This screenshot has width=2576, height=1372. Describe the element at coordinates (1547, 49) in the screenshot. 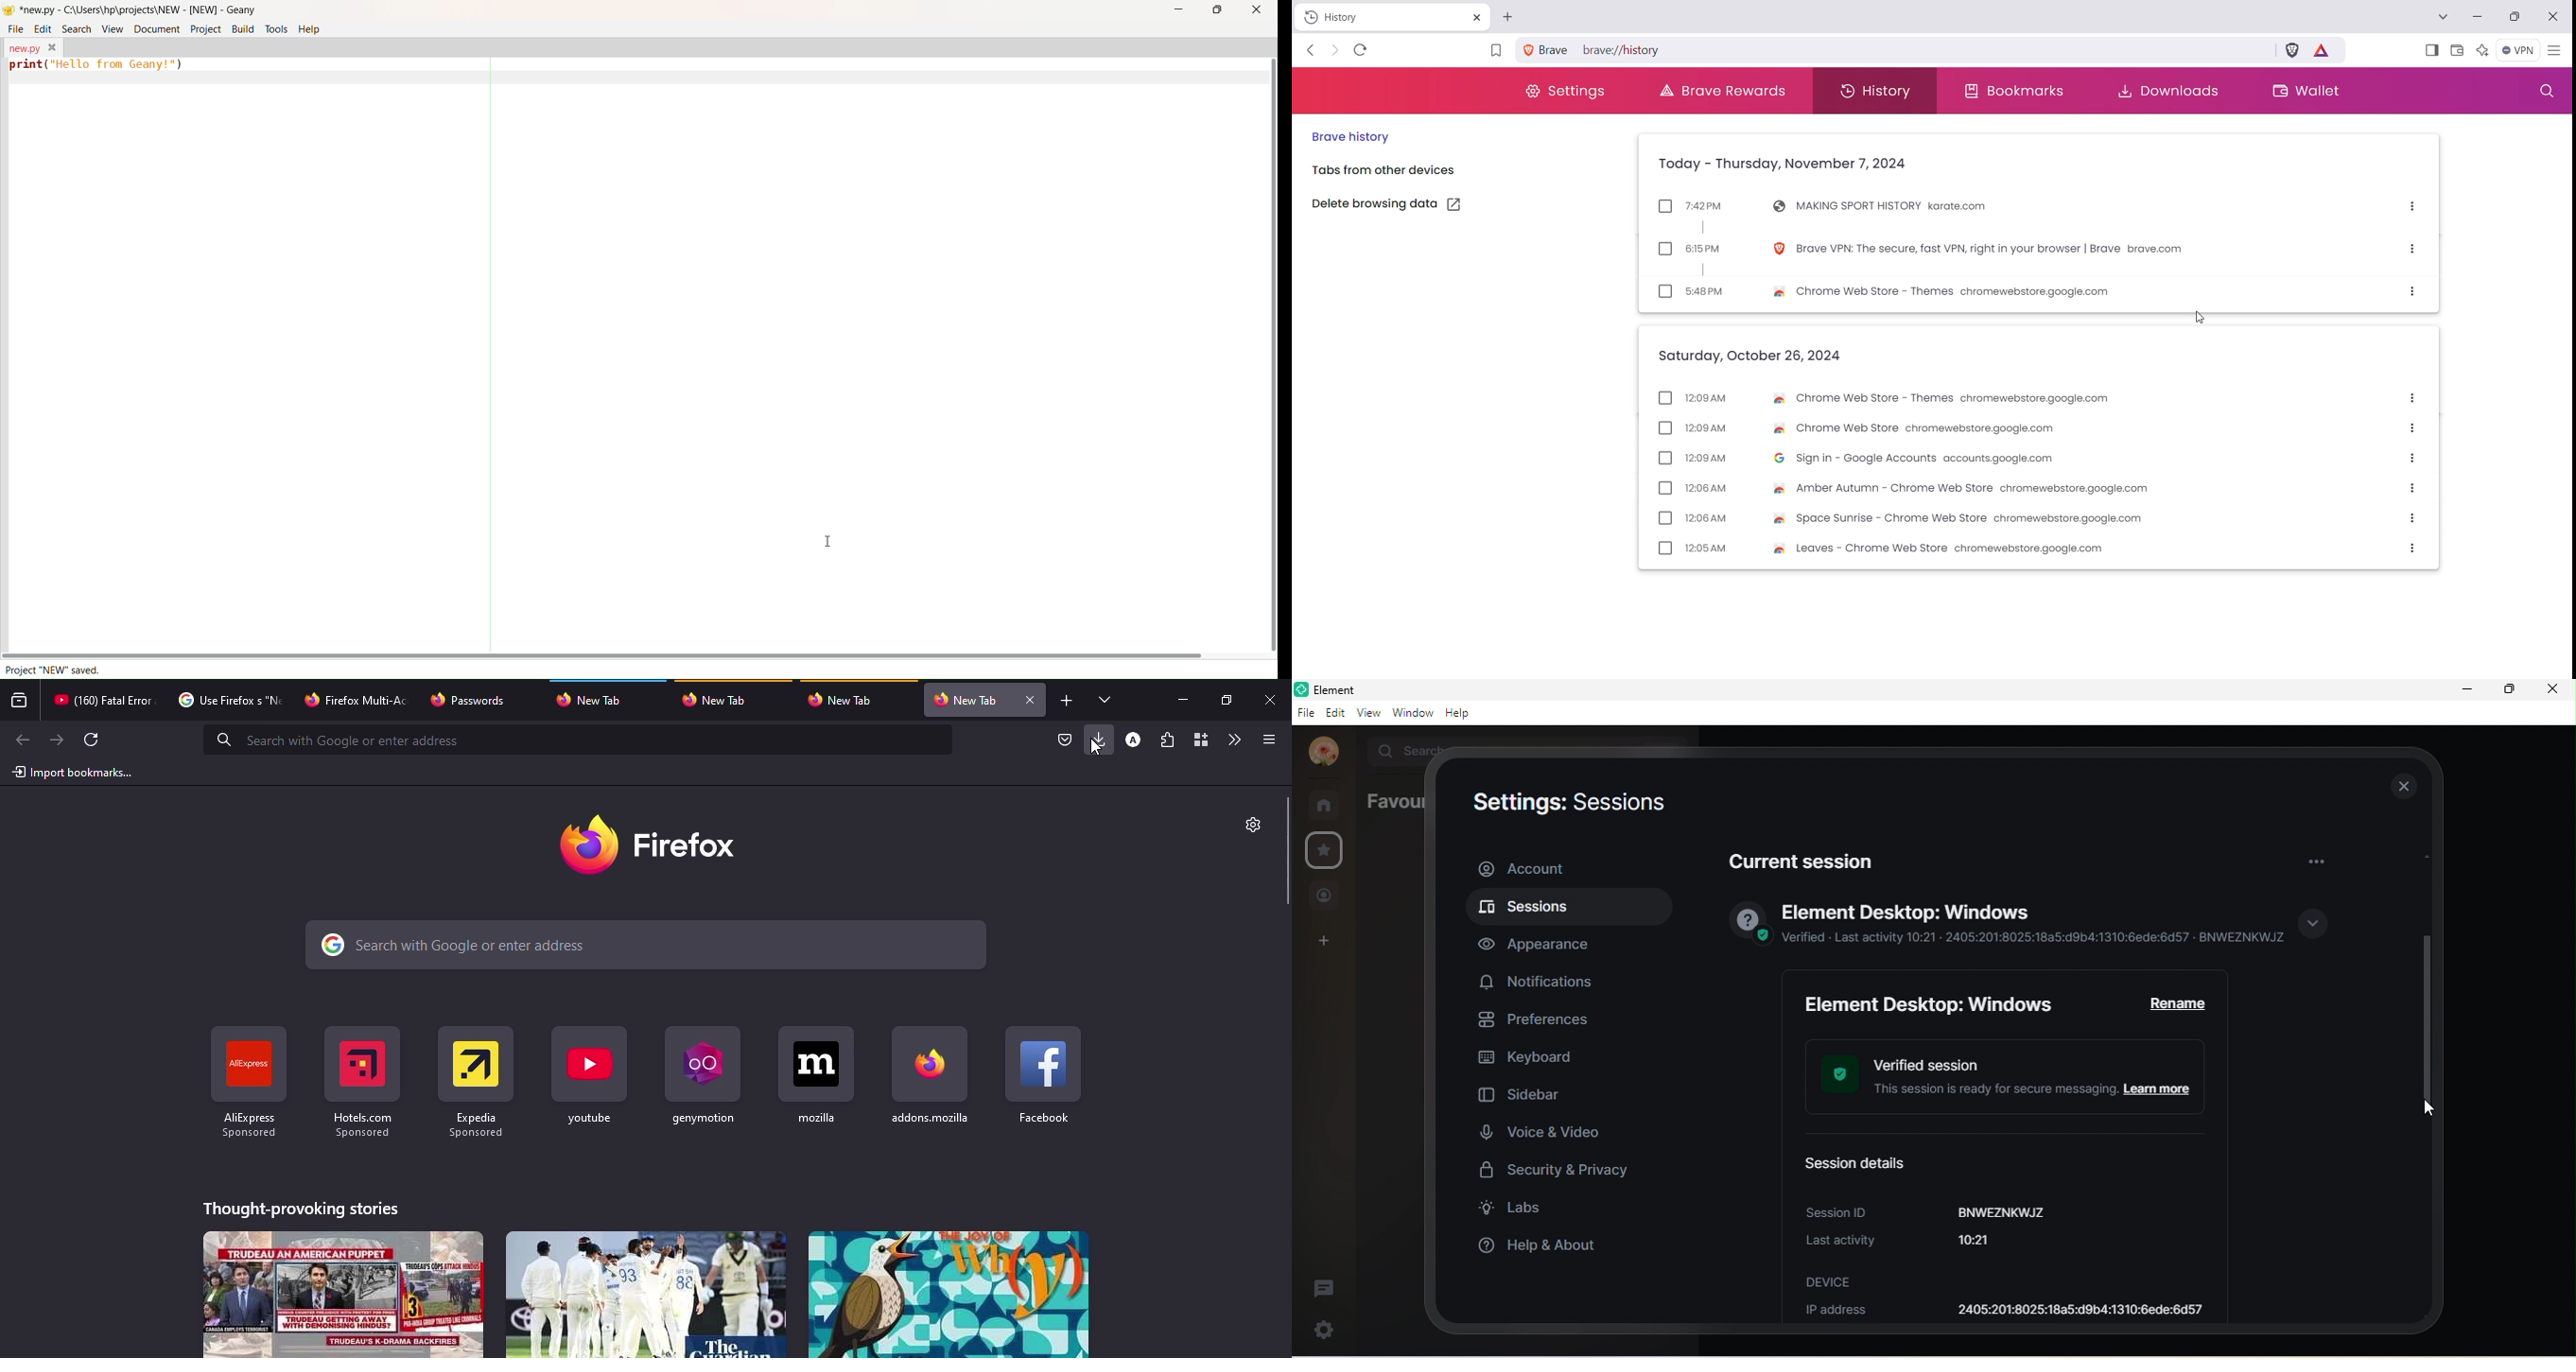

I see `brave` at that location.